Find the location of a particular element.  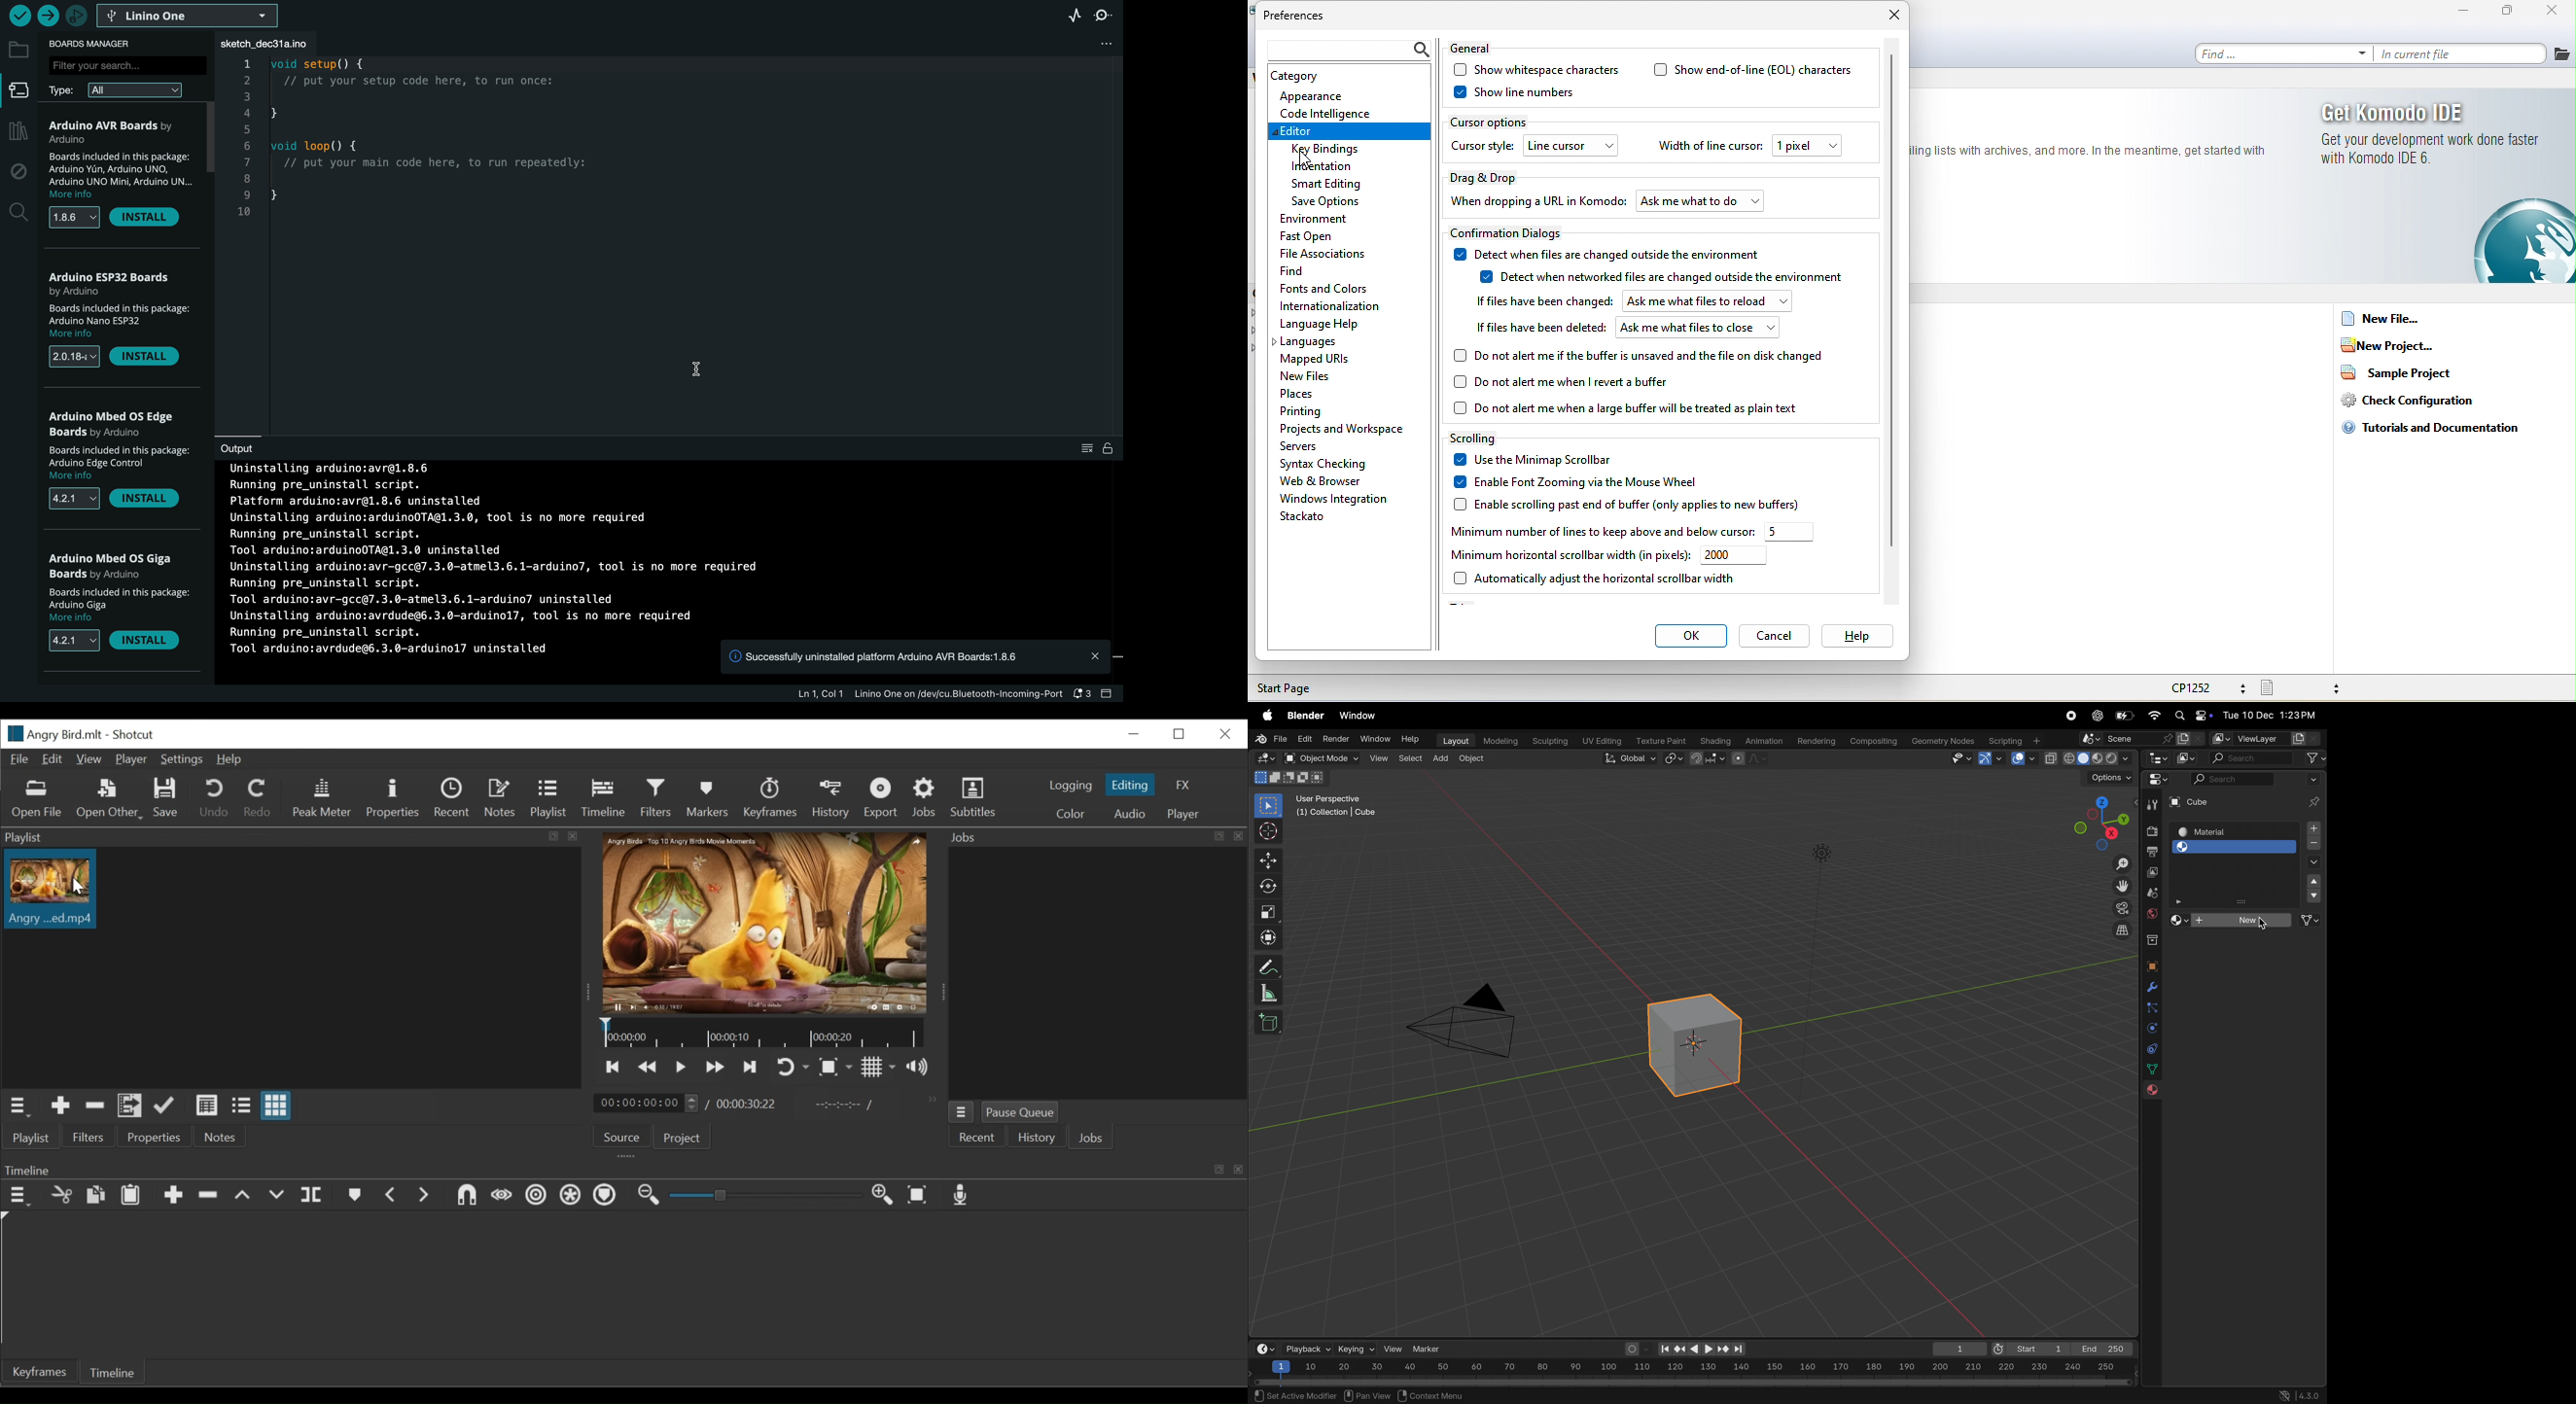

Recent is located at coordinates (453, 798).